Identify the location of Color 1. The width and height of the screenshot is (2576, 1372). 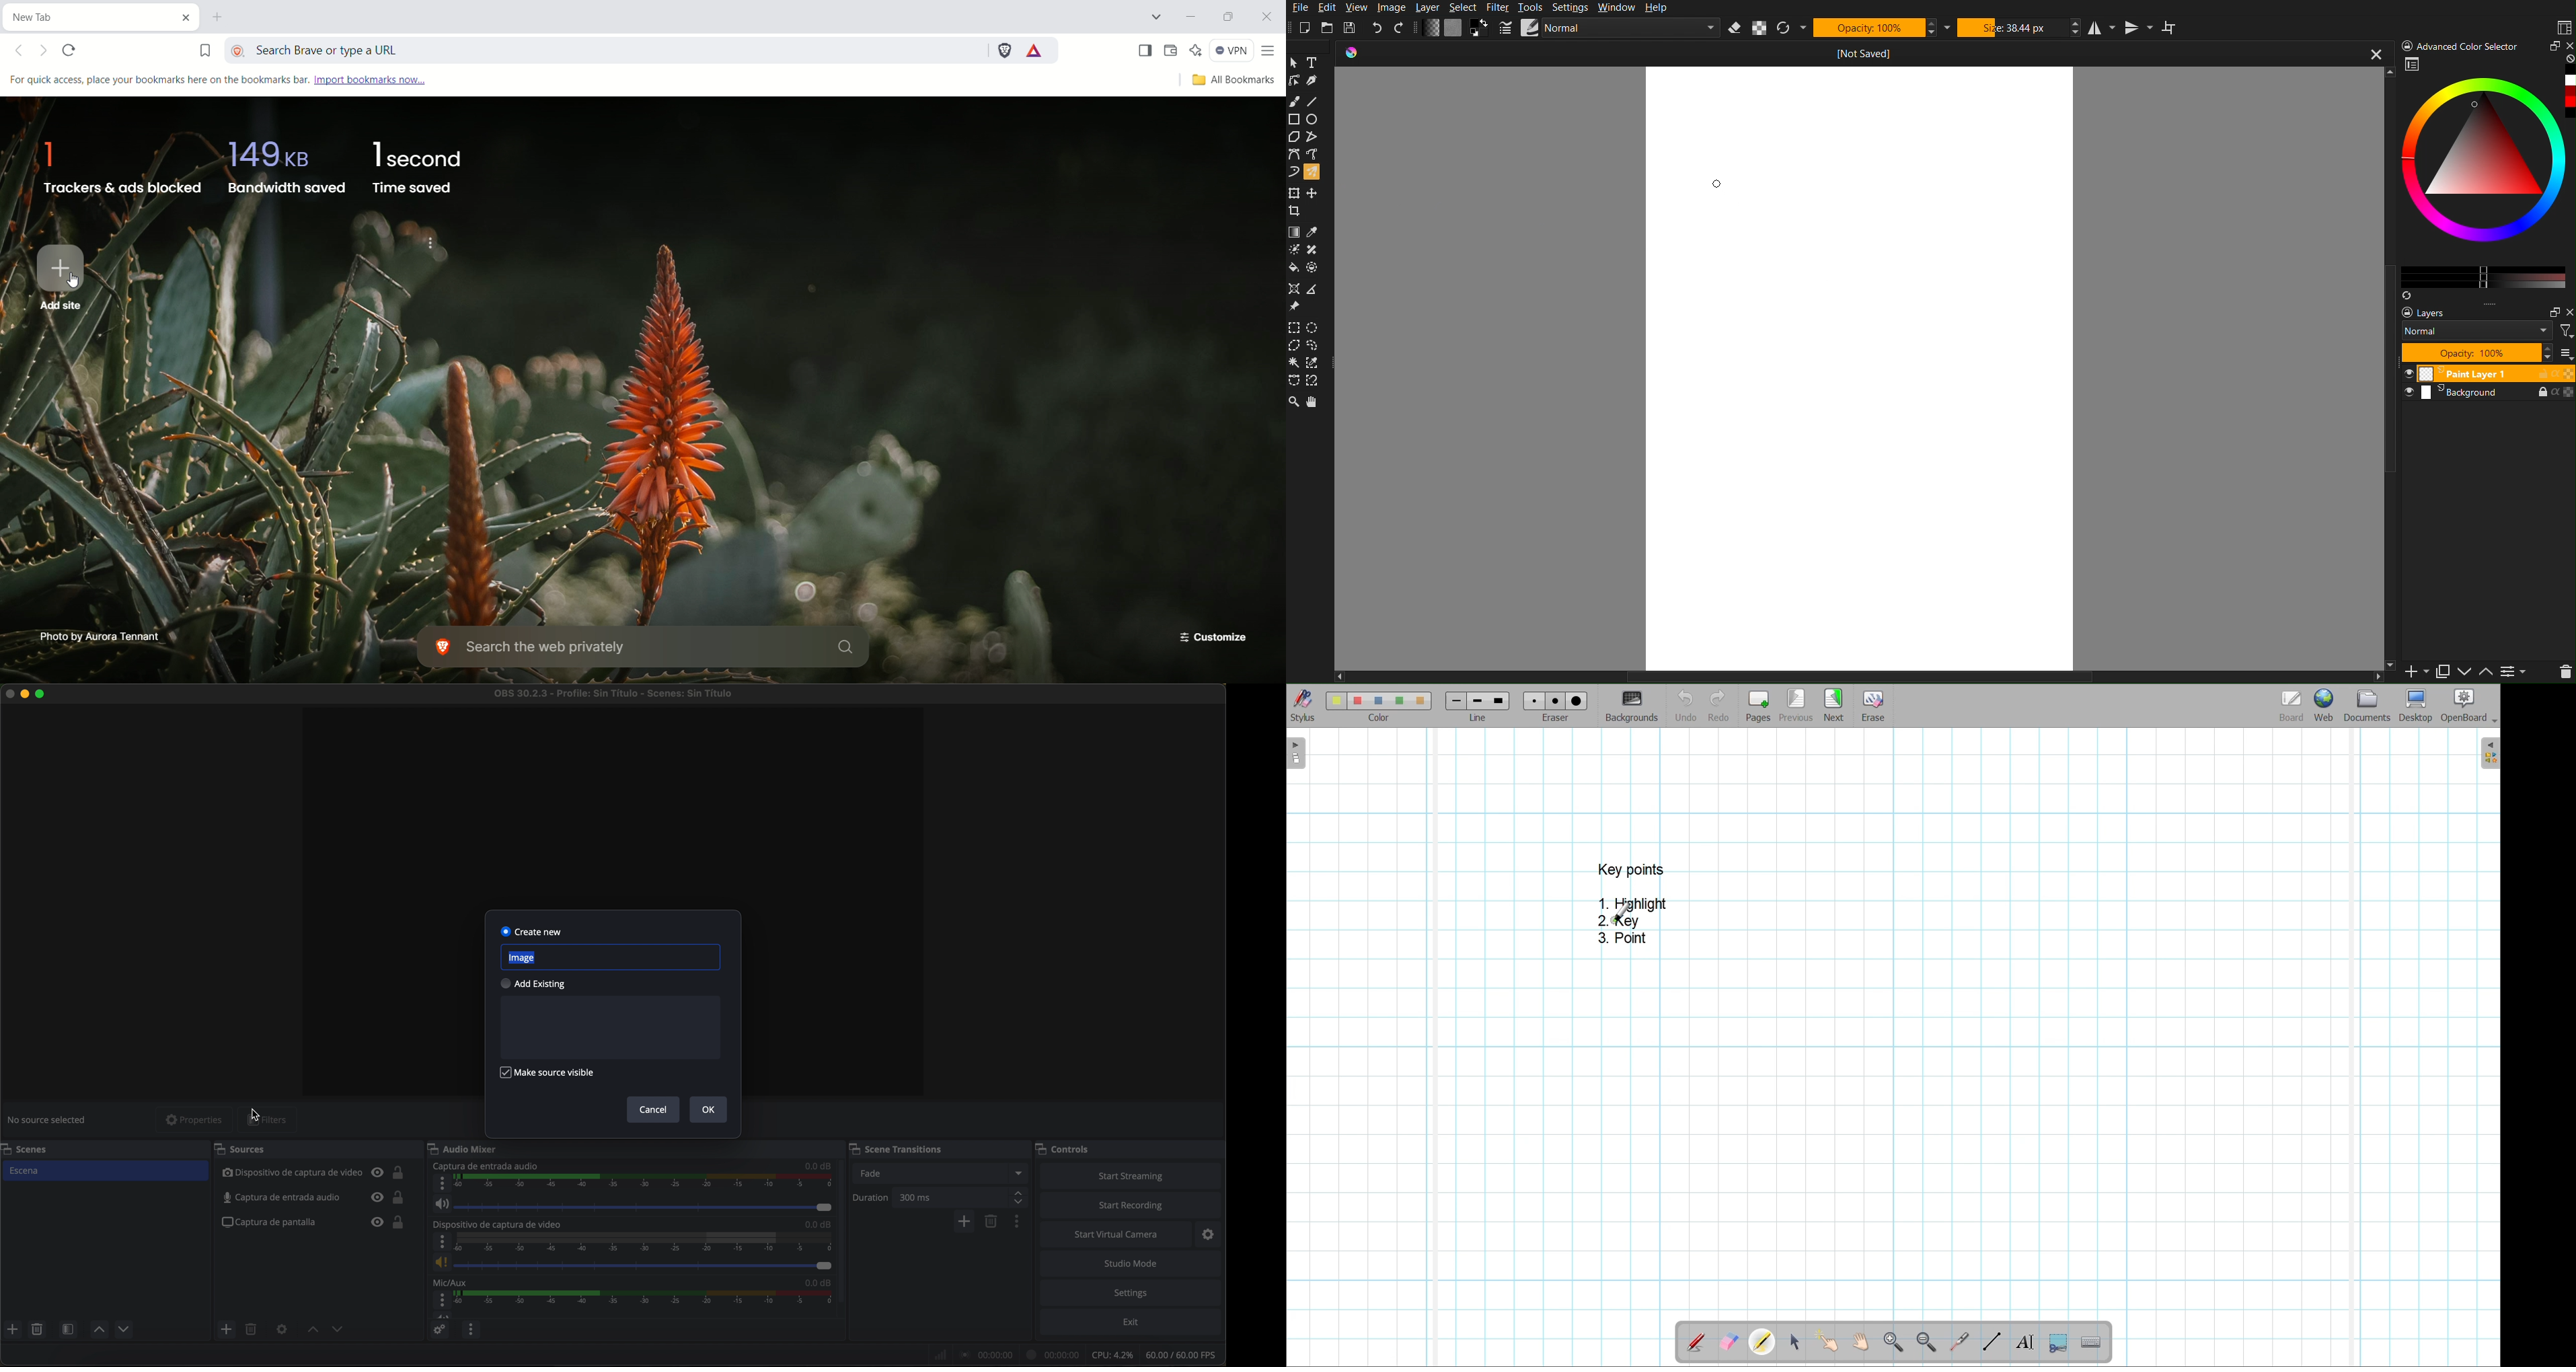
(1336, 701).